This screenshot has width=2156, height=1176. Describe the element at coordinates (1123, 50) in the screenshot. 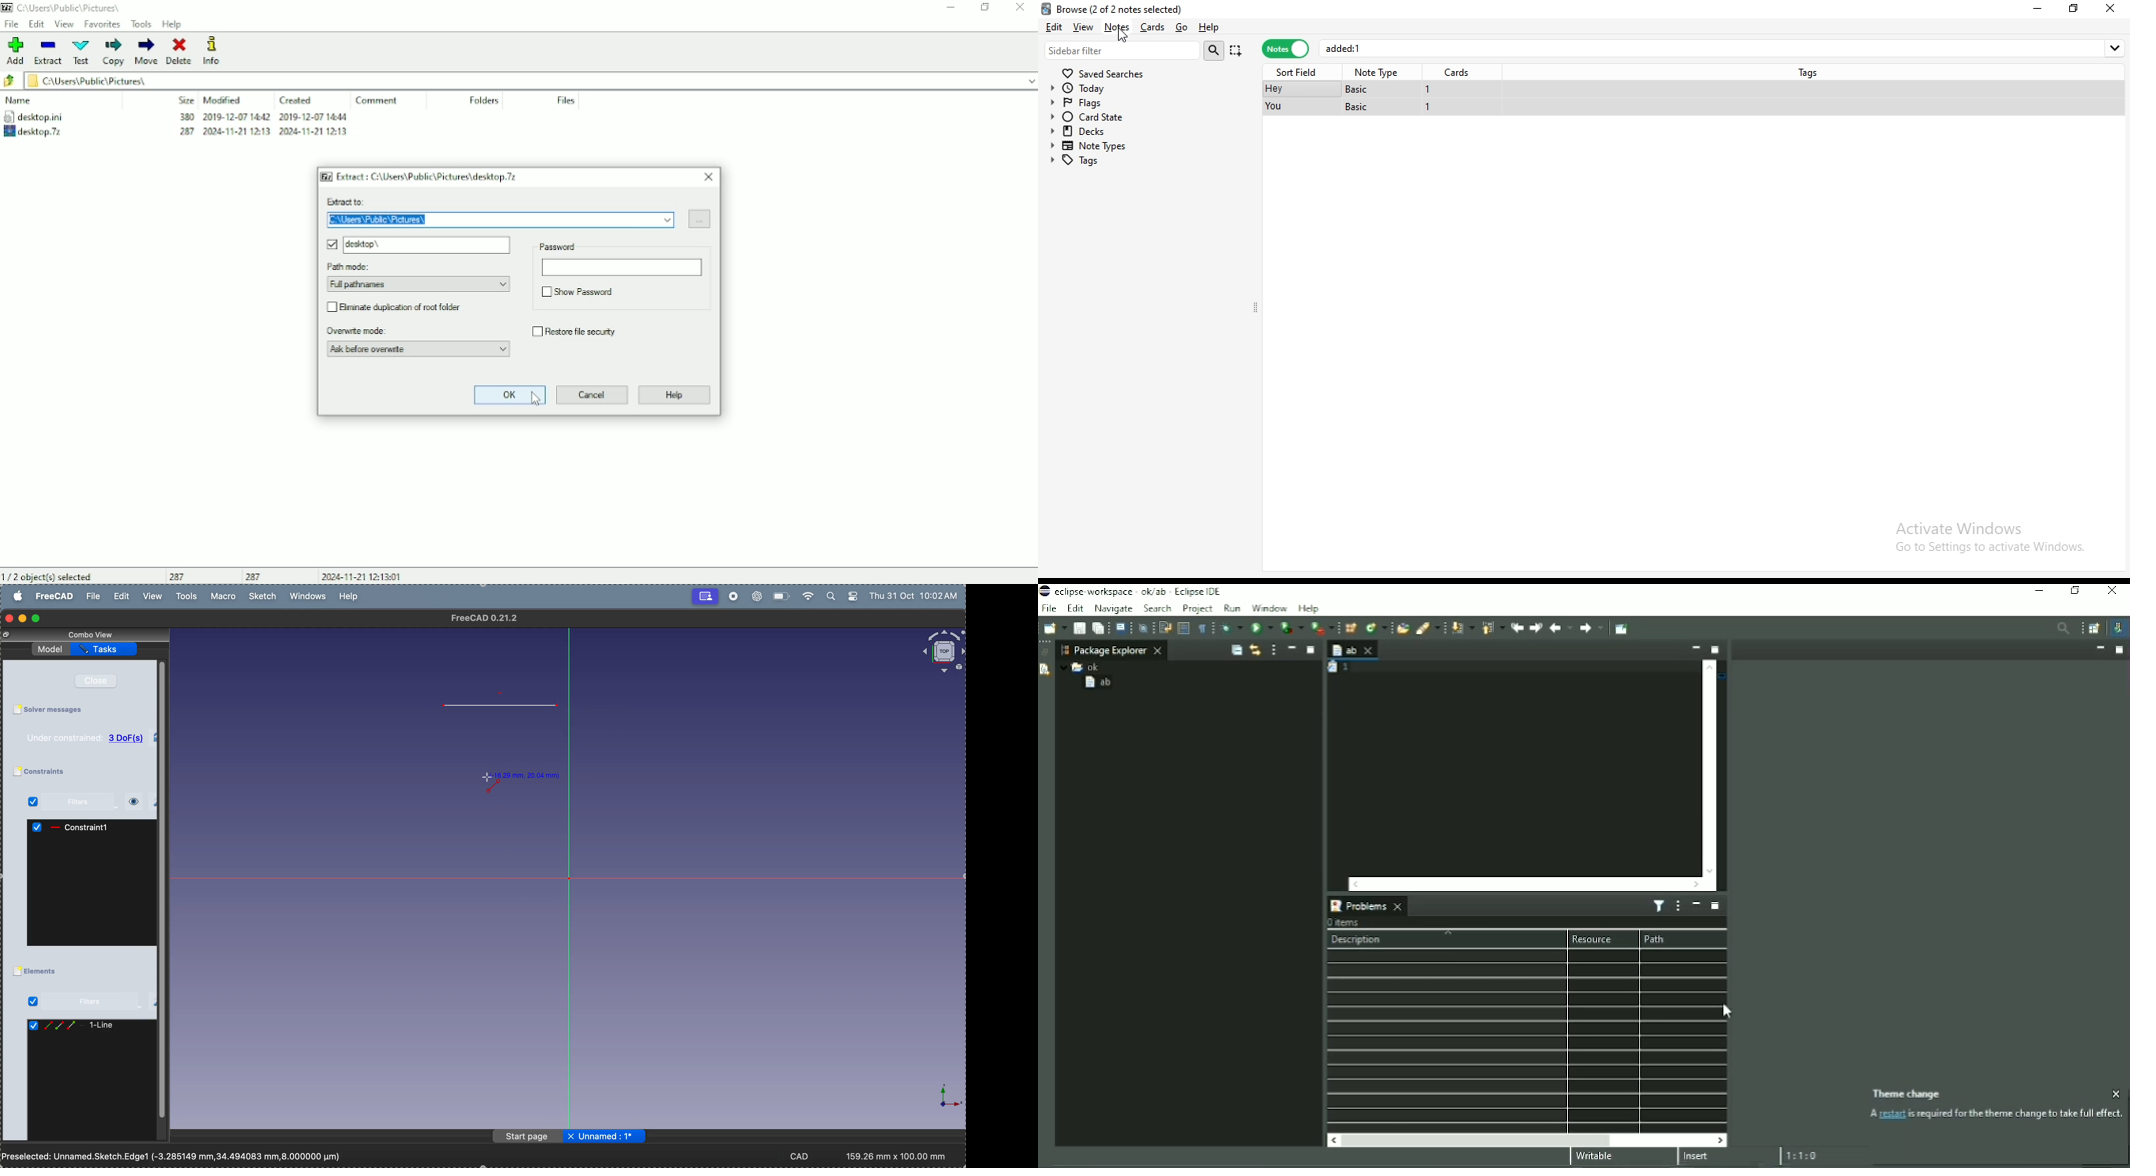

I see `sidebar filter` at that location.